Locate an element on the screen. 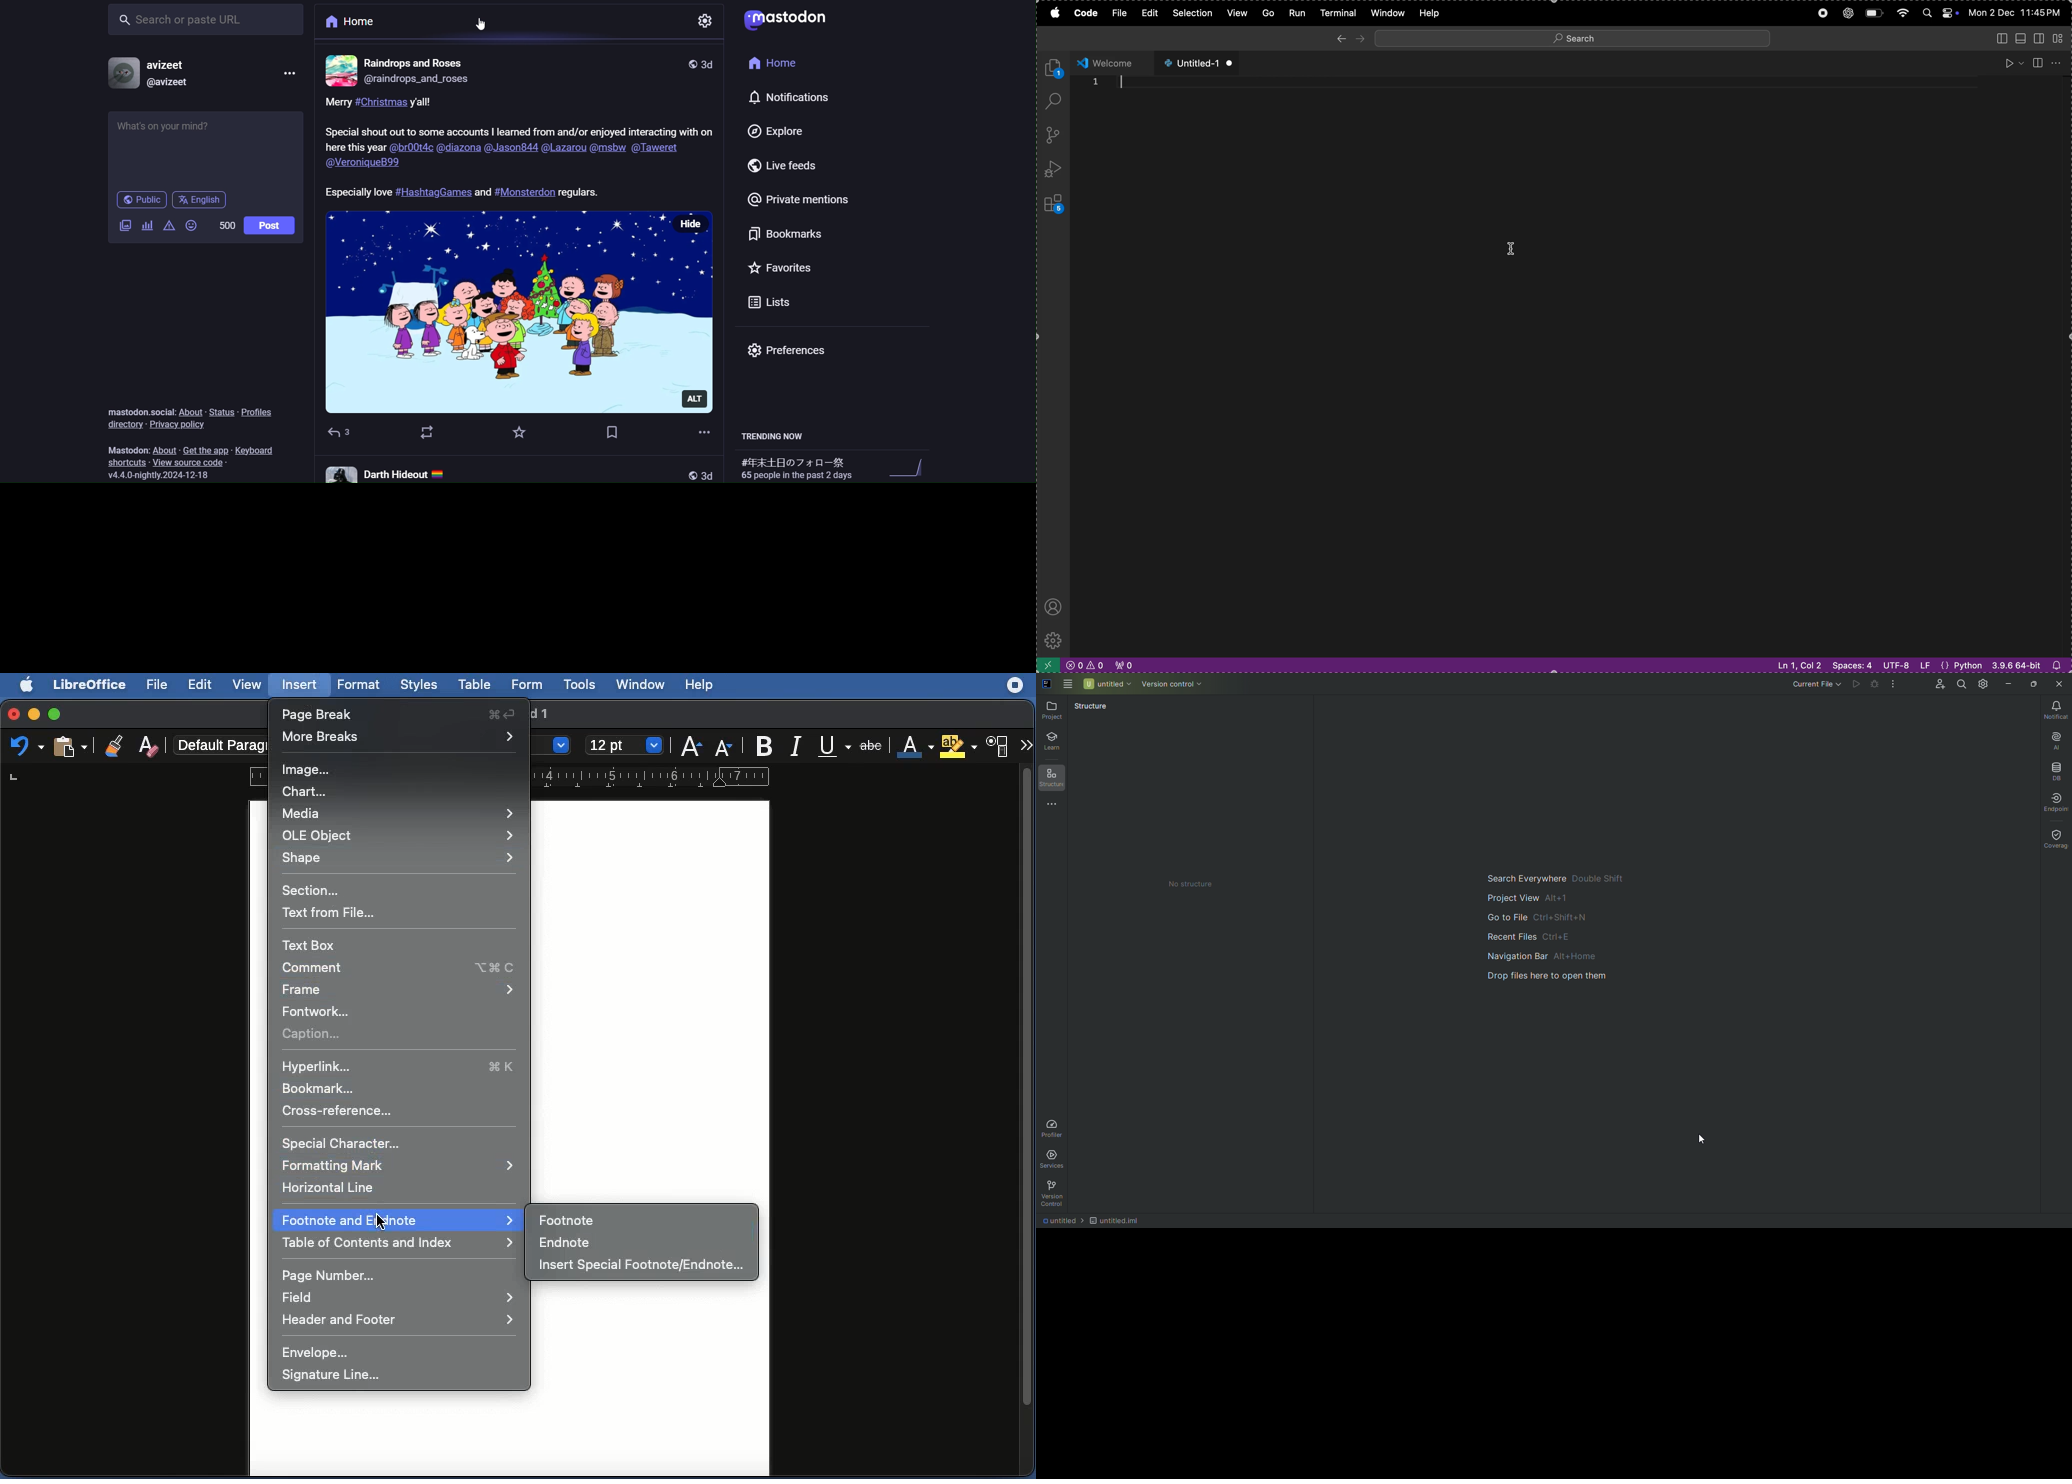  split editor is located at coordinates (2037, 61).